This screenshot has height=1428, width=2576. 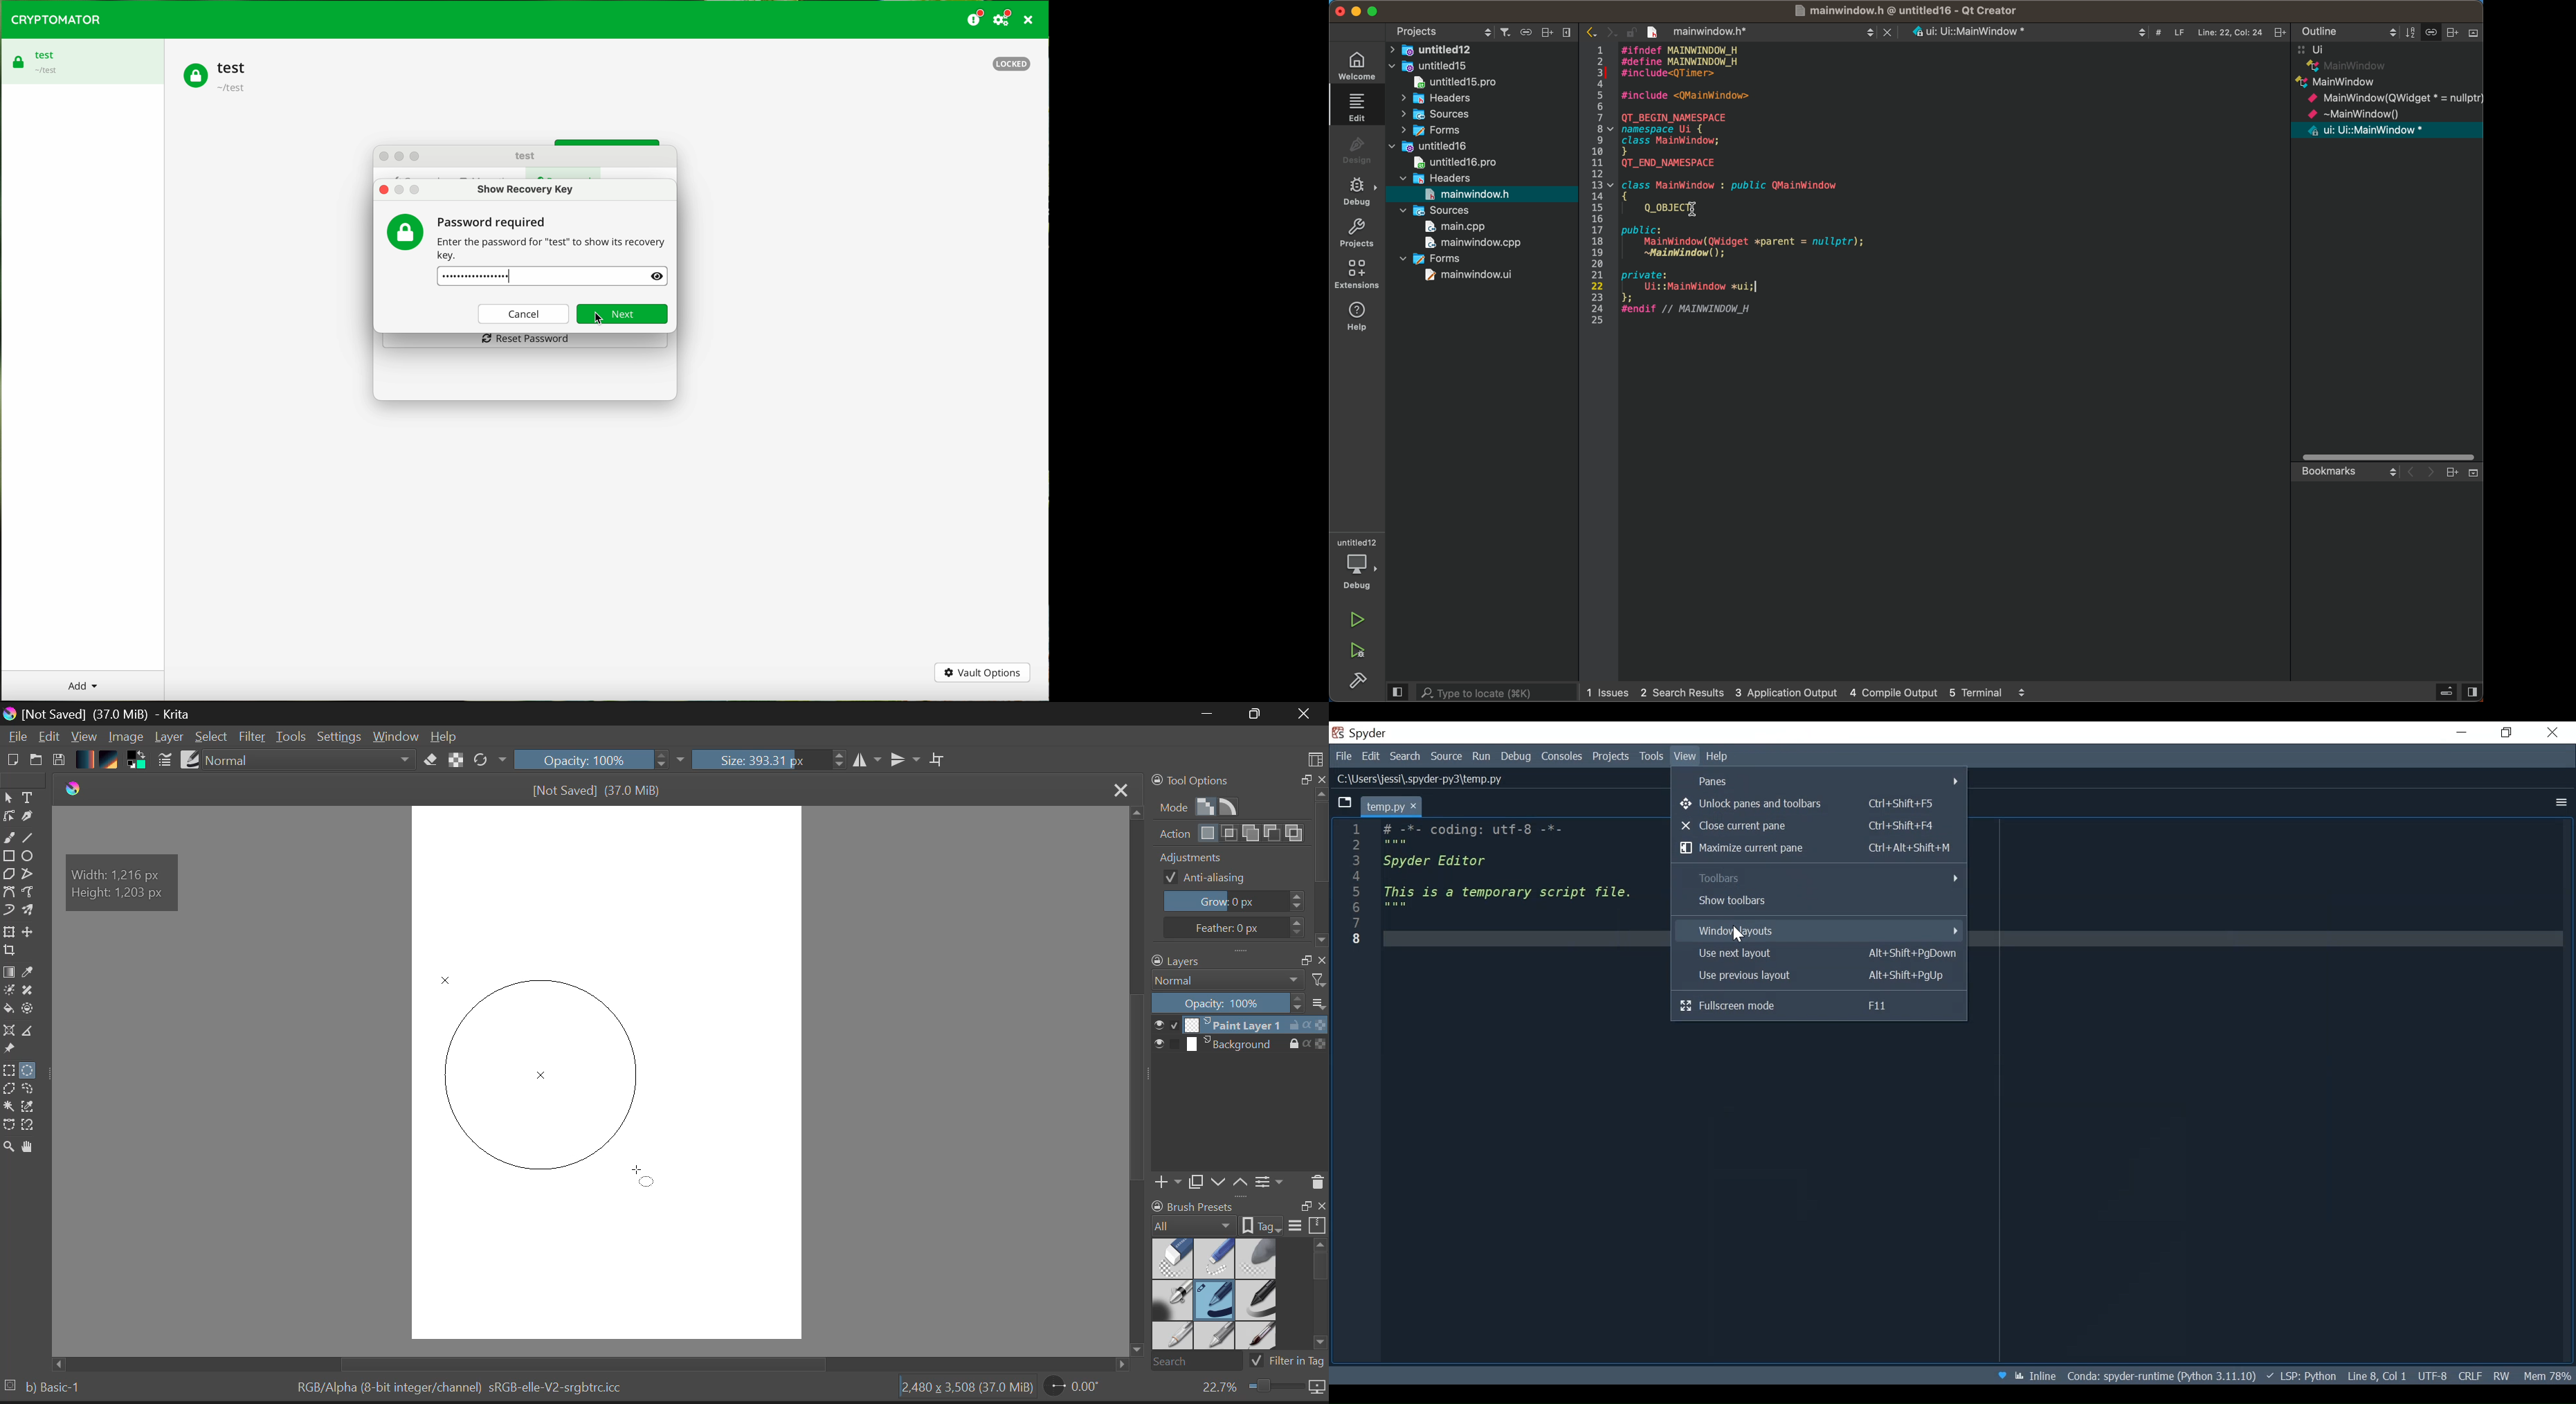 I want to click on Pattern, so click(x=111, y=761).